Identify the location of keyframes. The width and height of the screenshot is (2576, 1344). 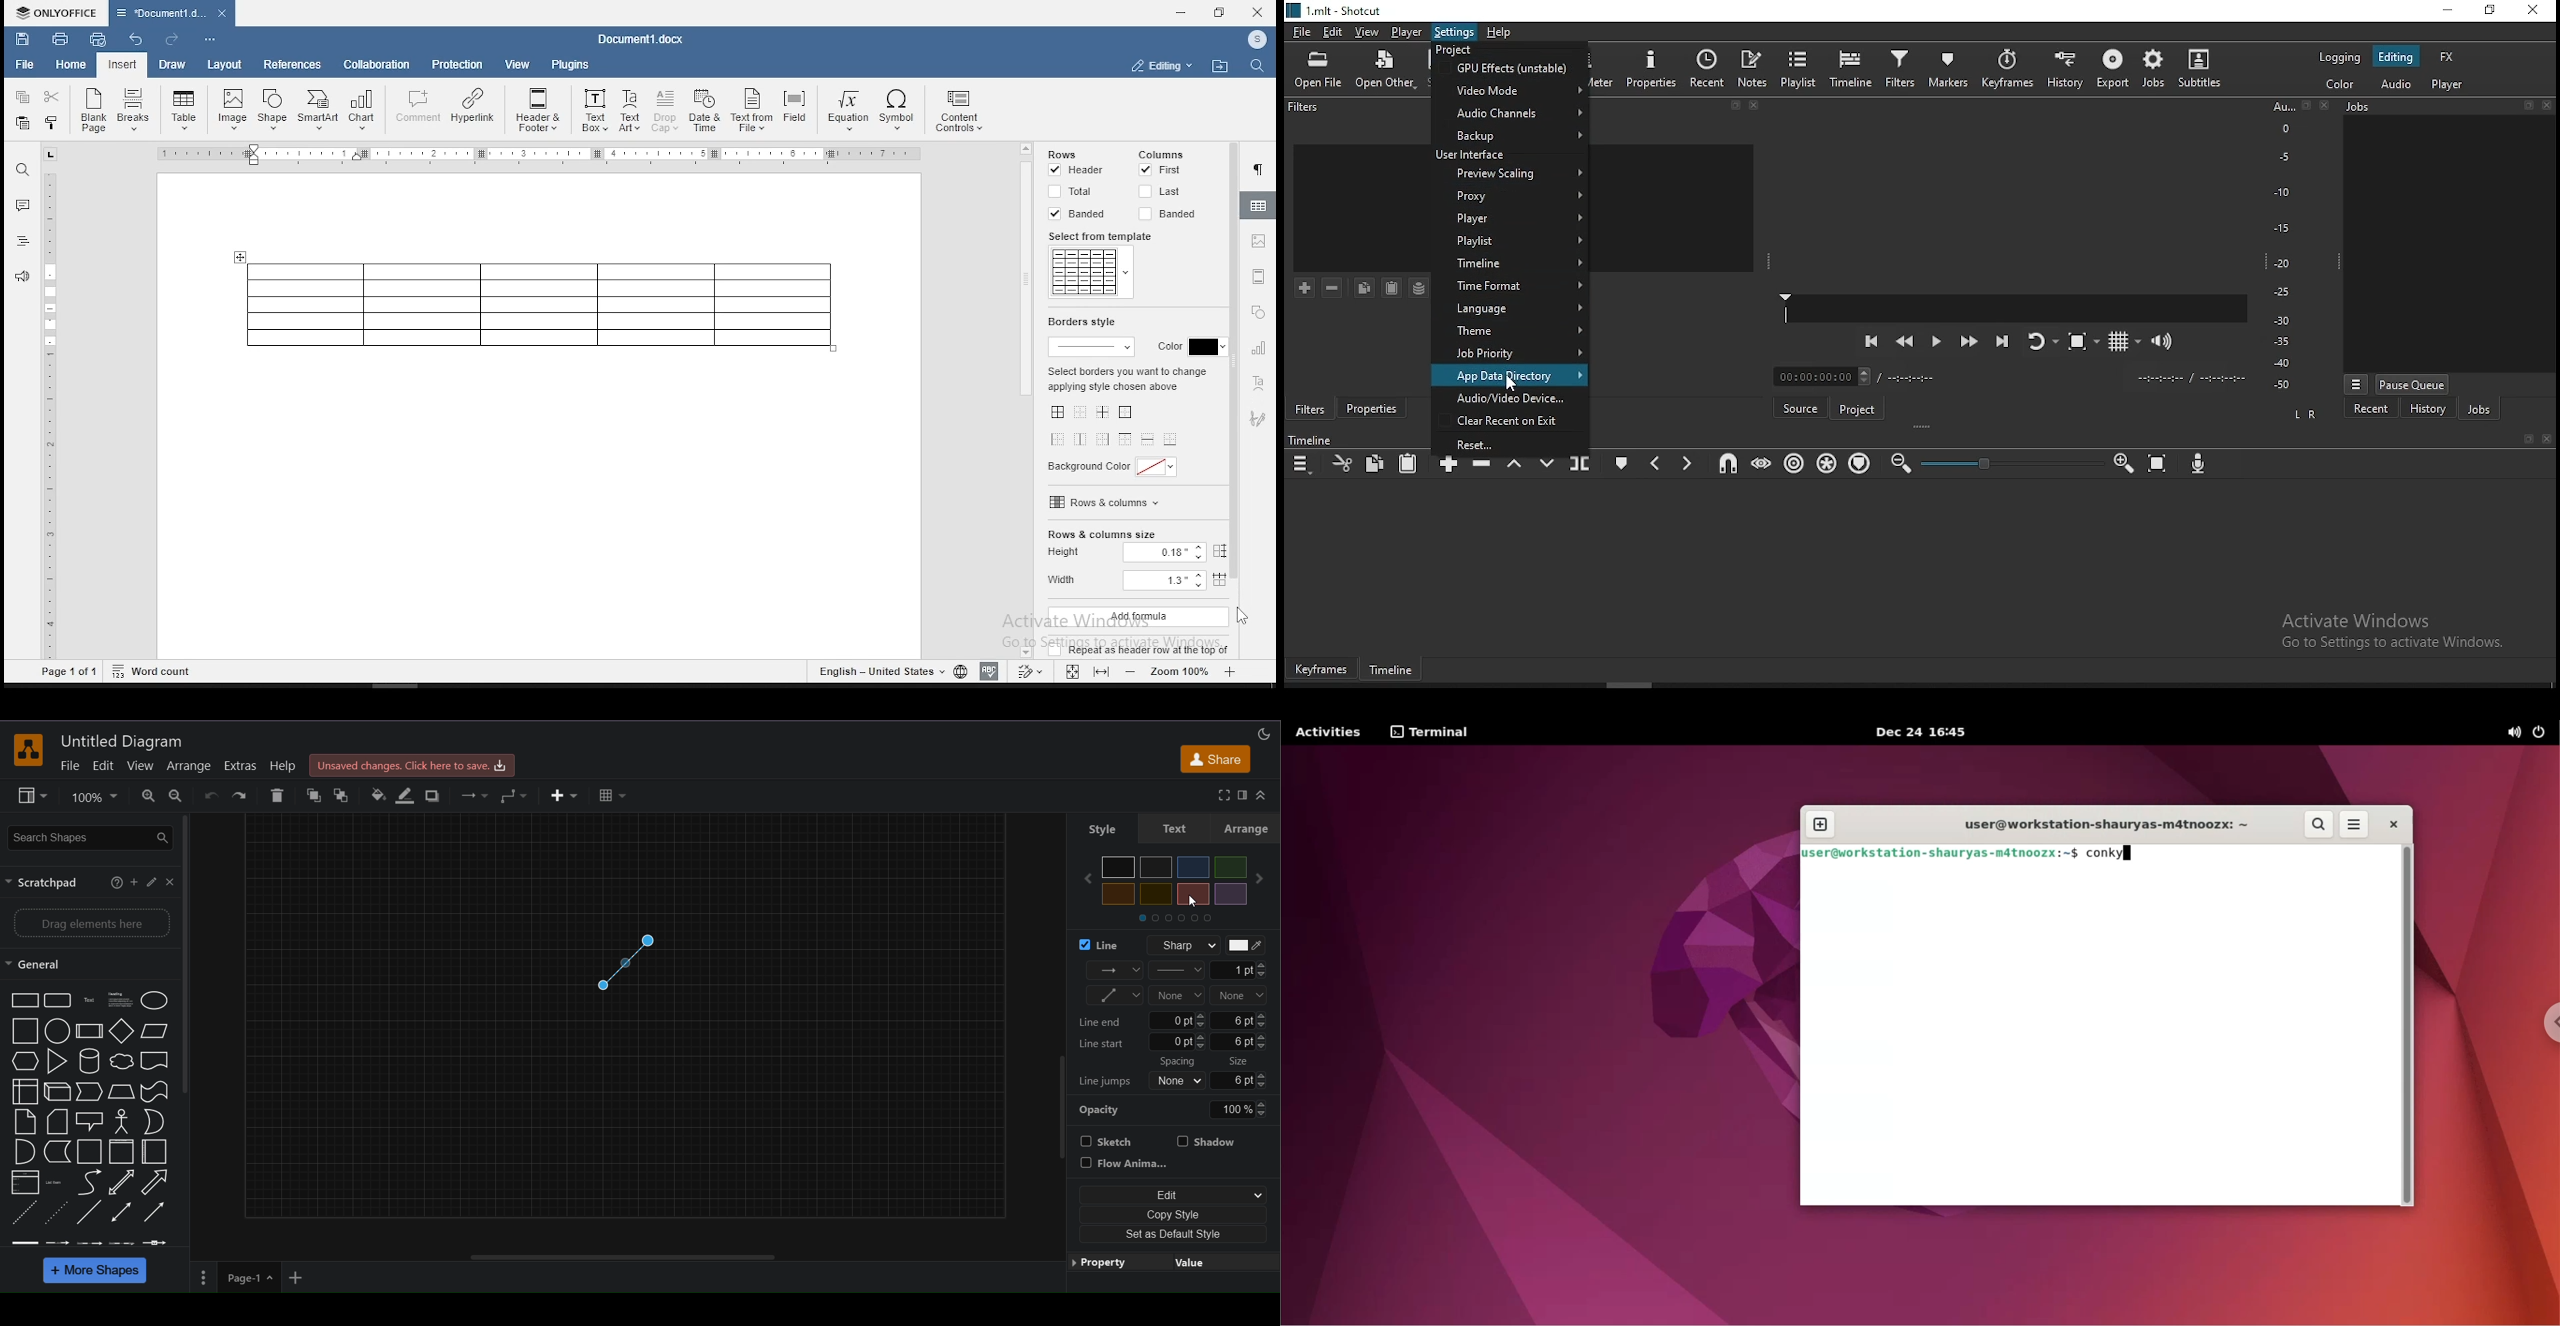
(1322, 670).